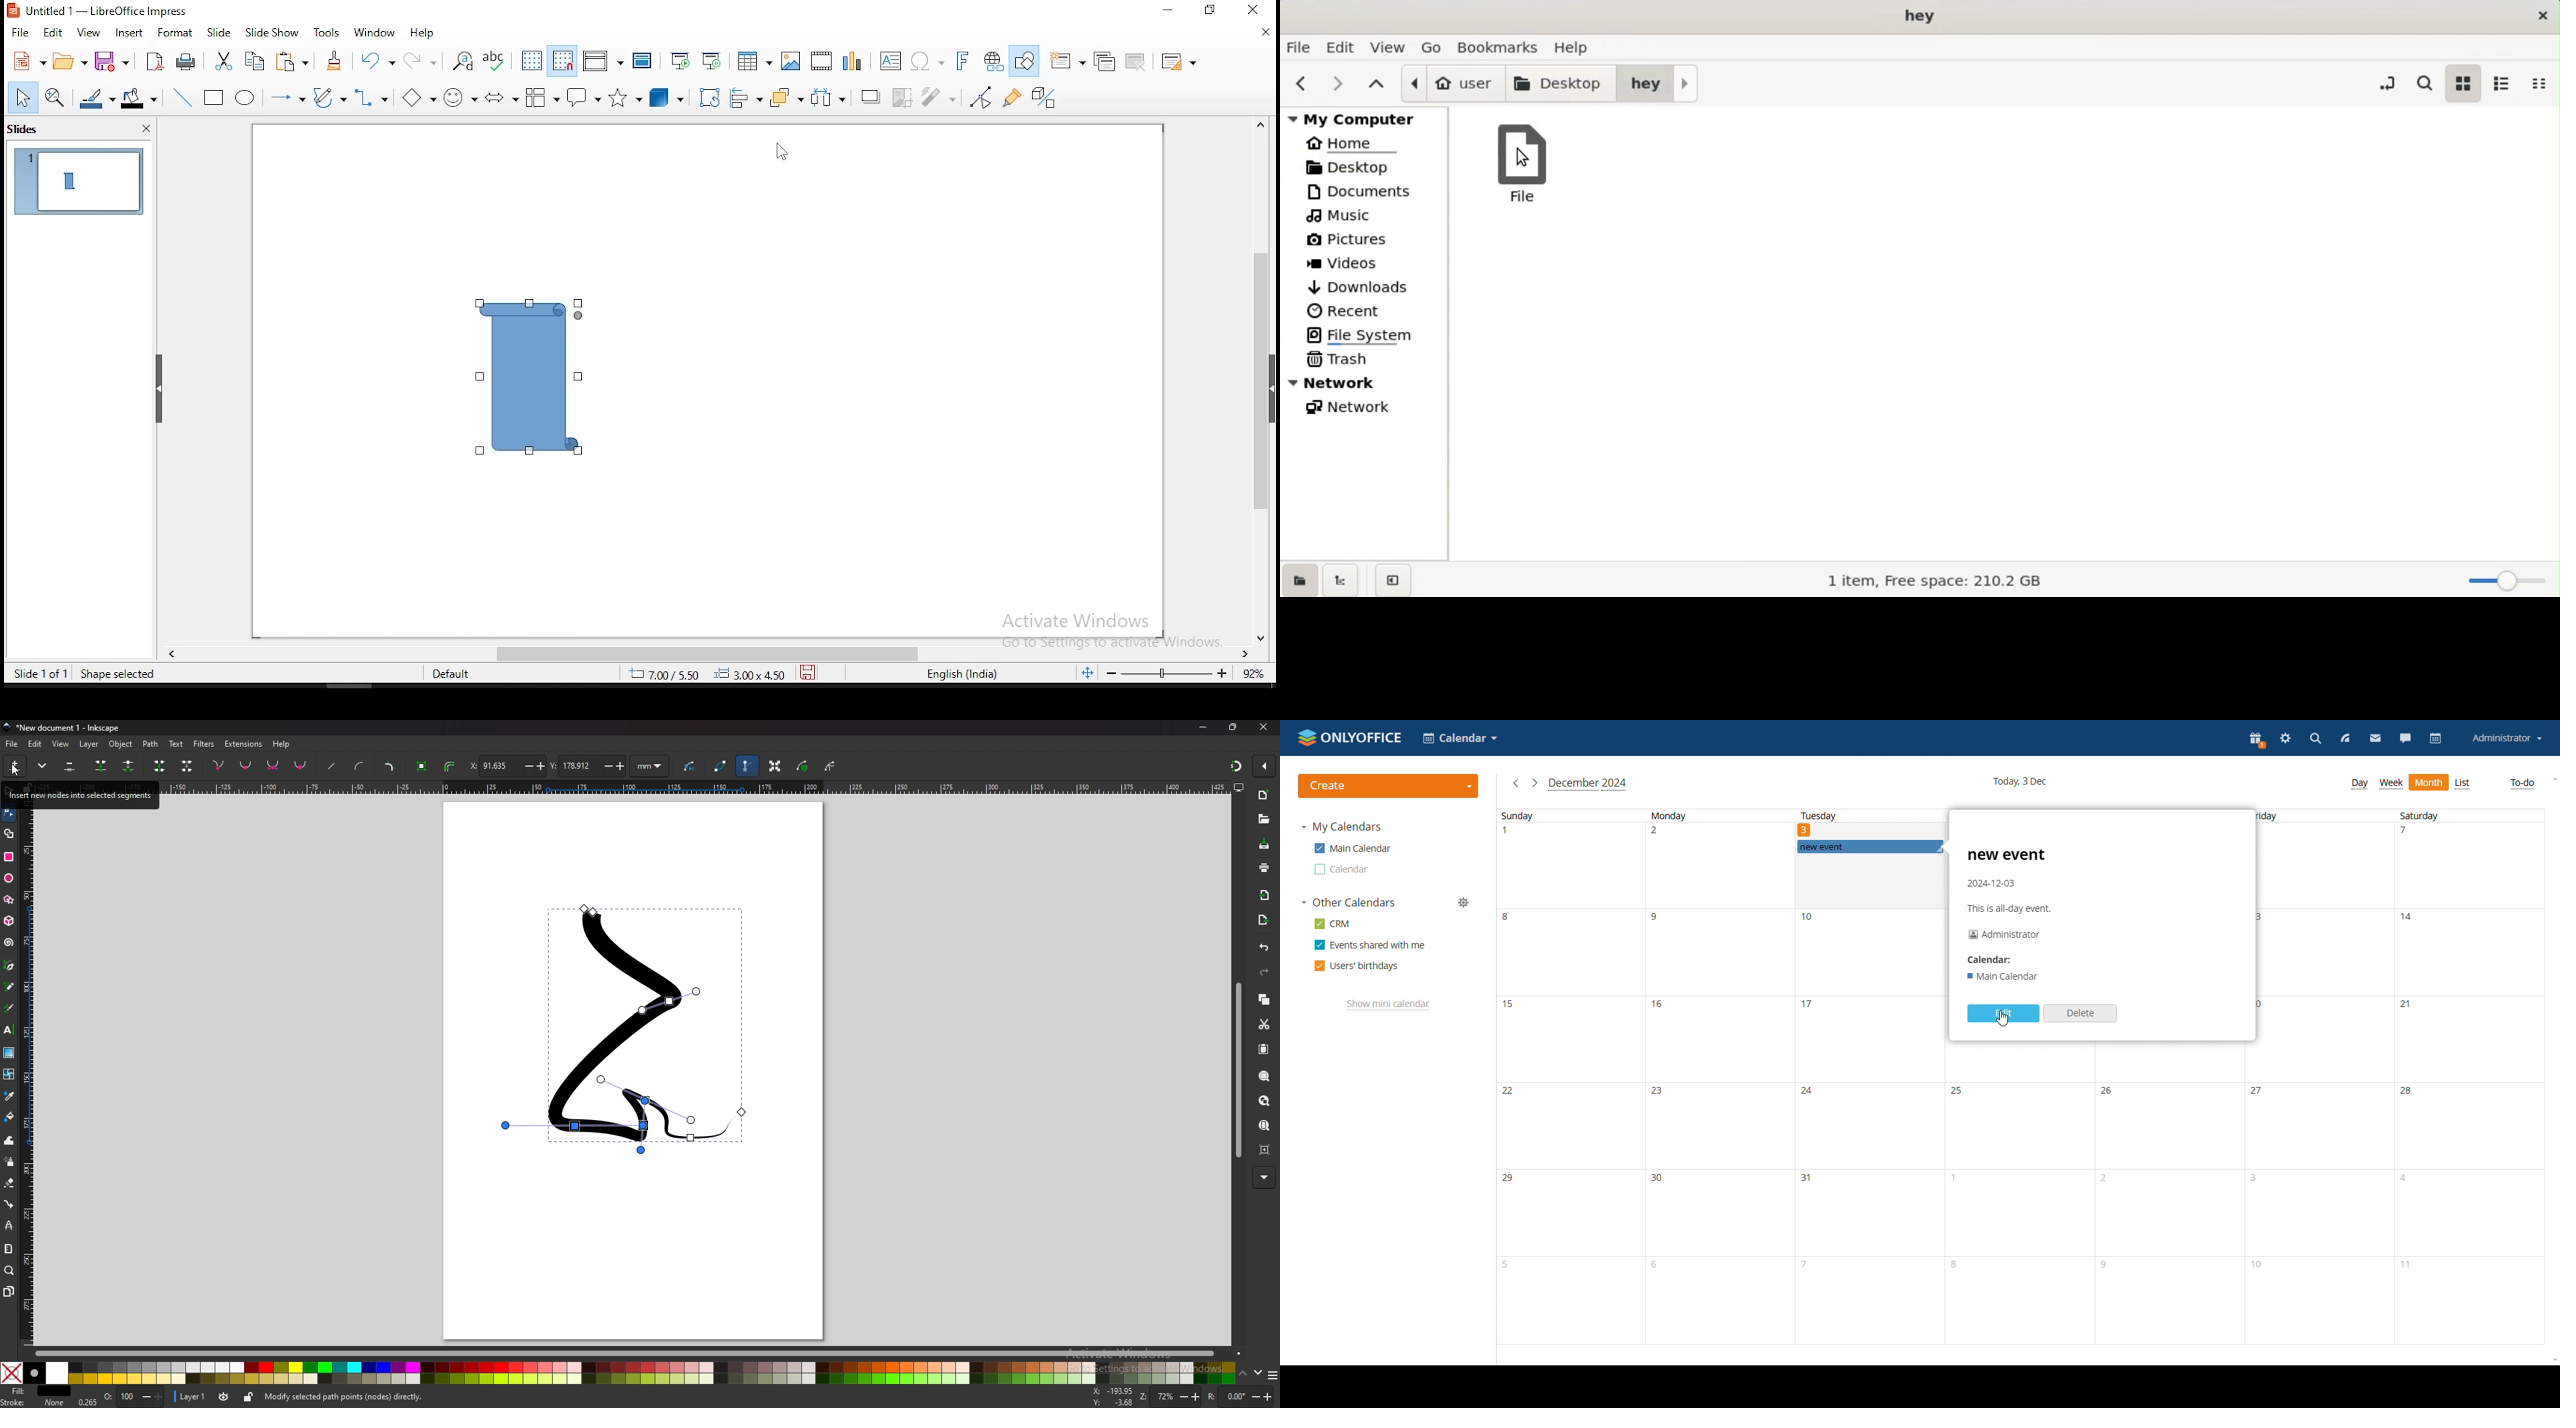 The height and width of the screenshot is (1428, 2576). Describe the element at coordinates (247, 99) in the screenshot. I see `ellipse` at that location.